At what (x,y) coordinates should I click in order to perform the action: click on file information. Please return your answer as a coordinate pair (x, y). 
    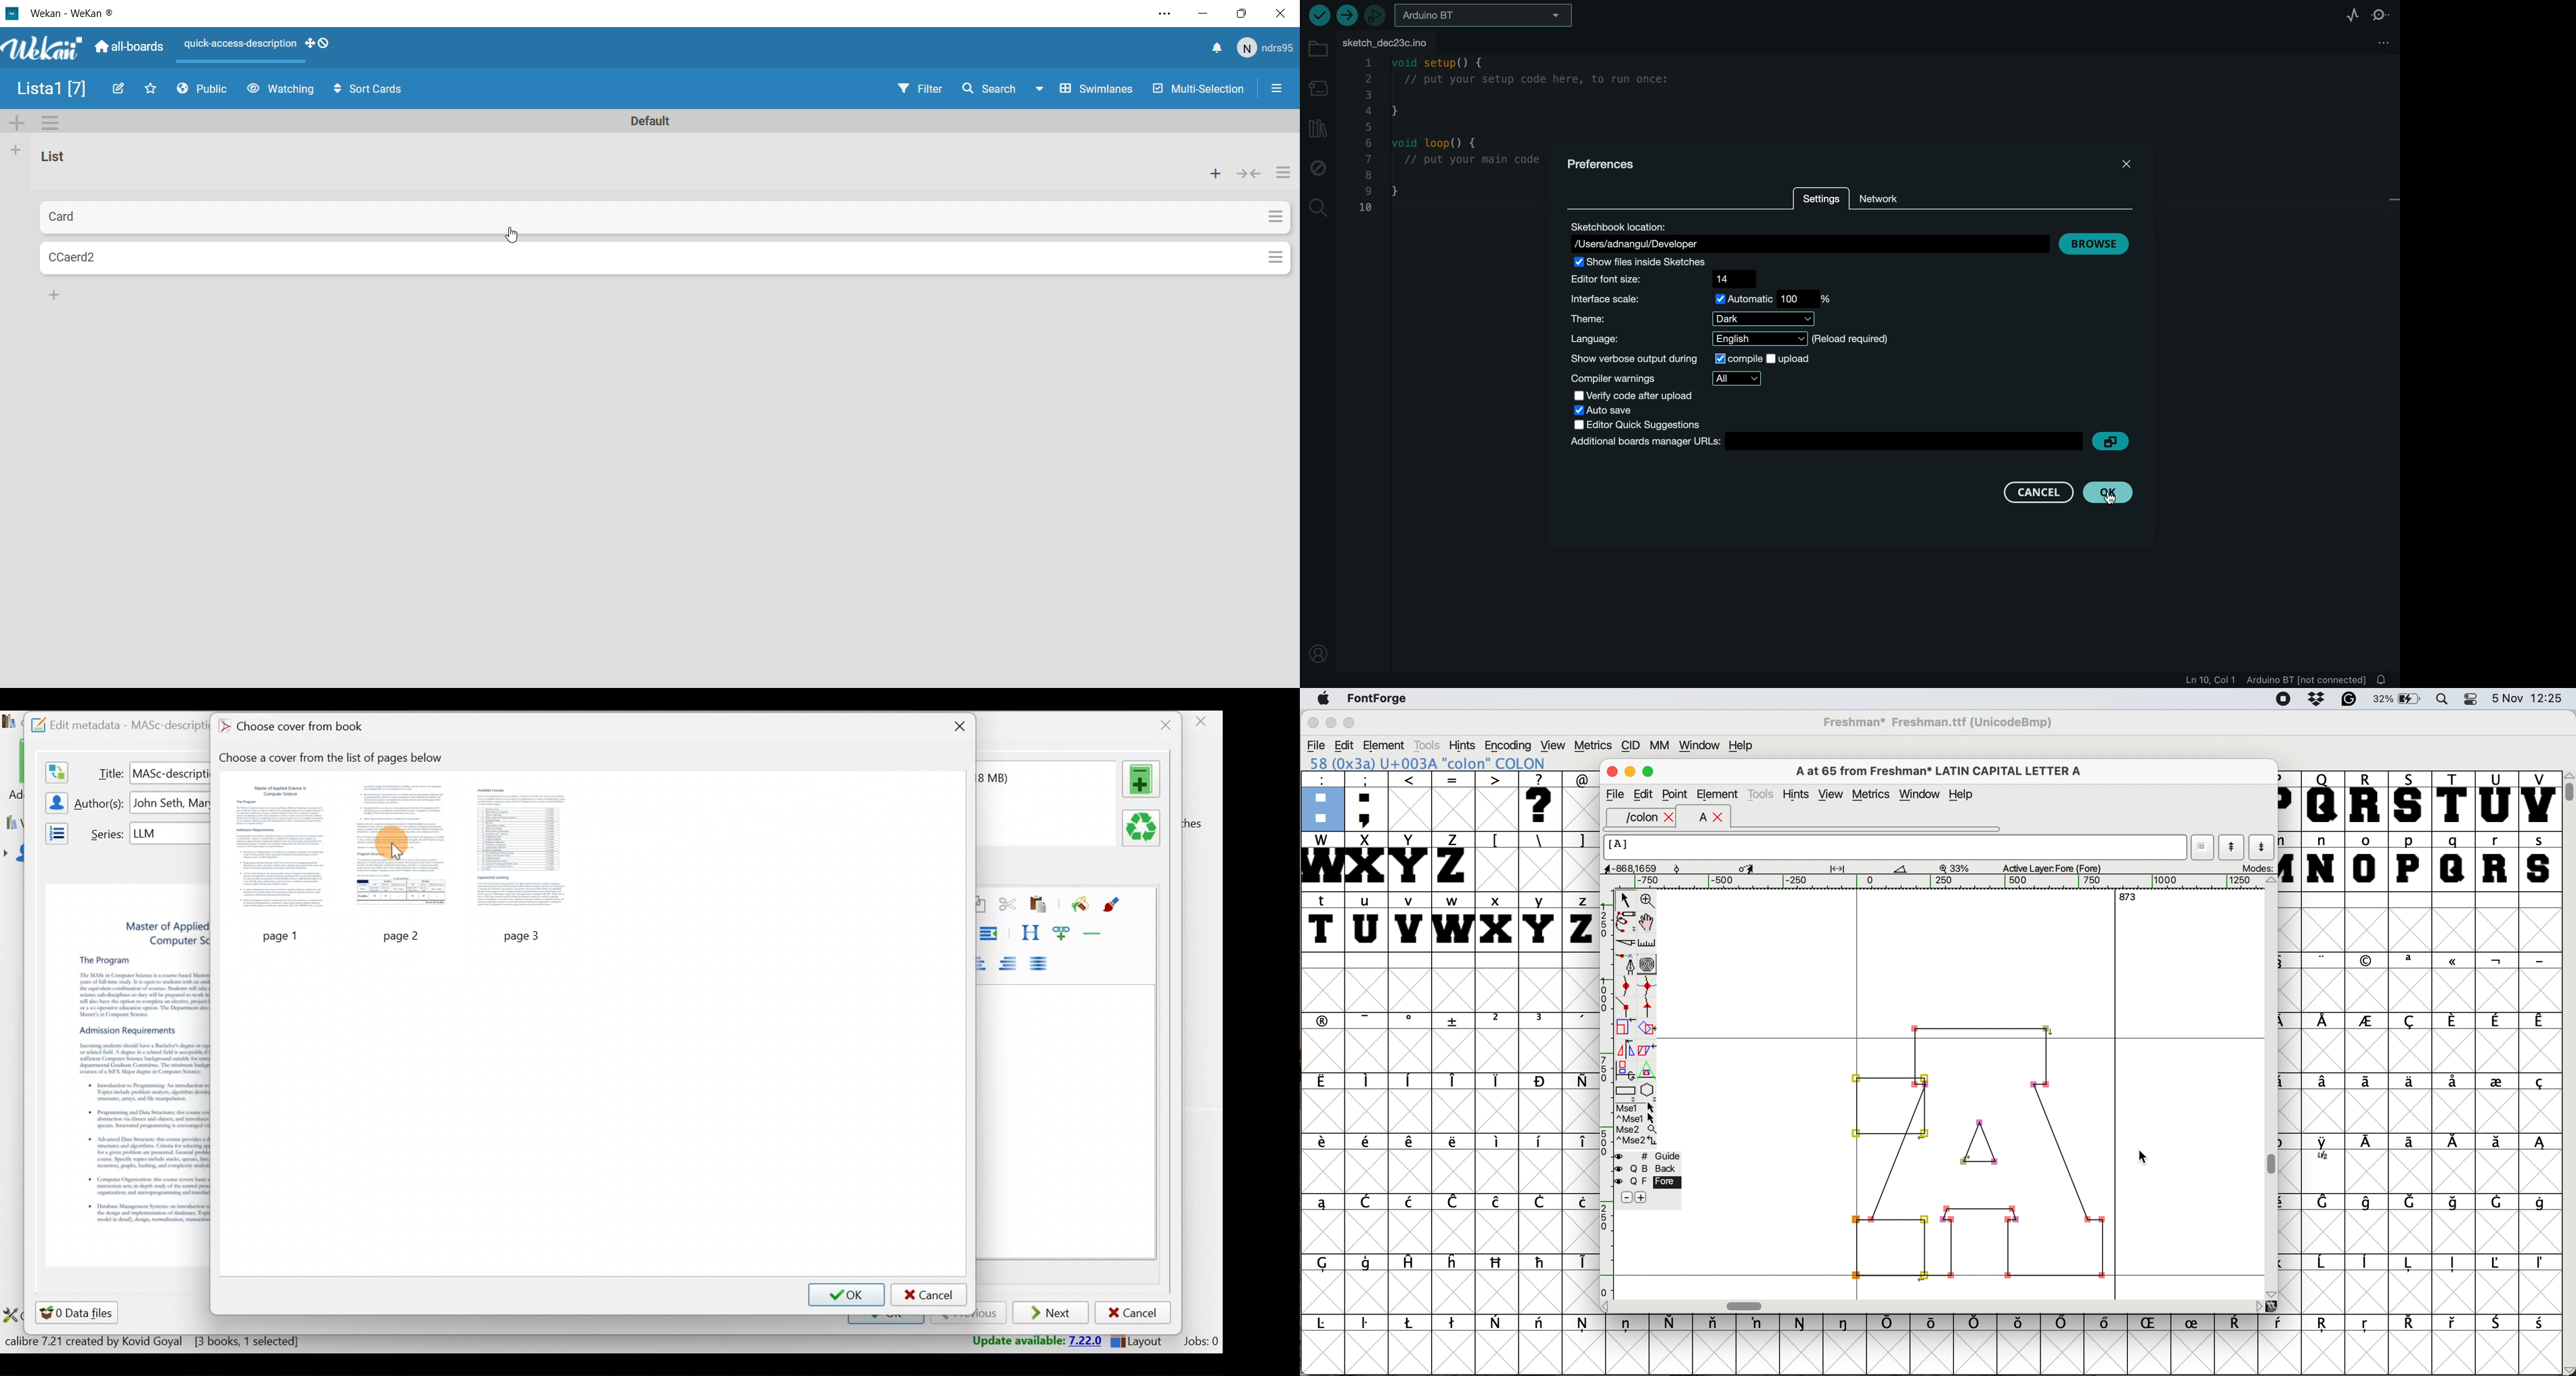
    Looking at the image, I should click on (2261, 680).